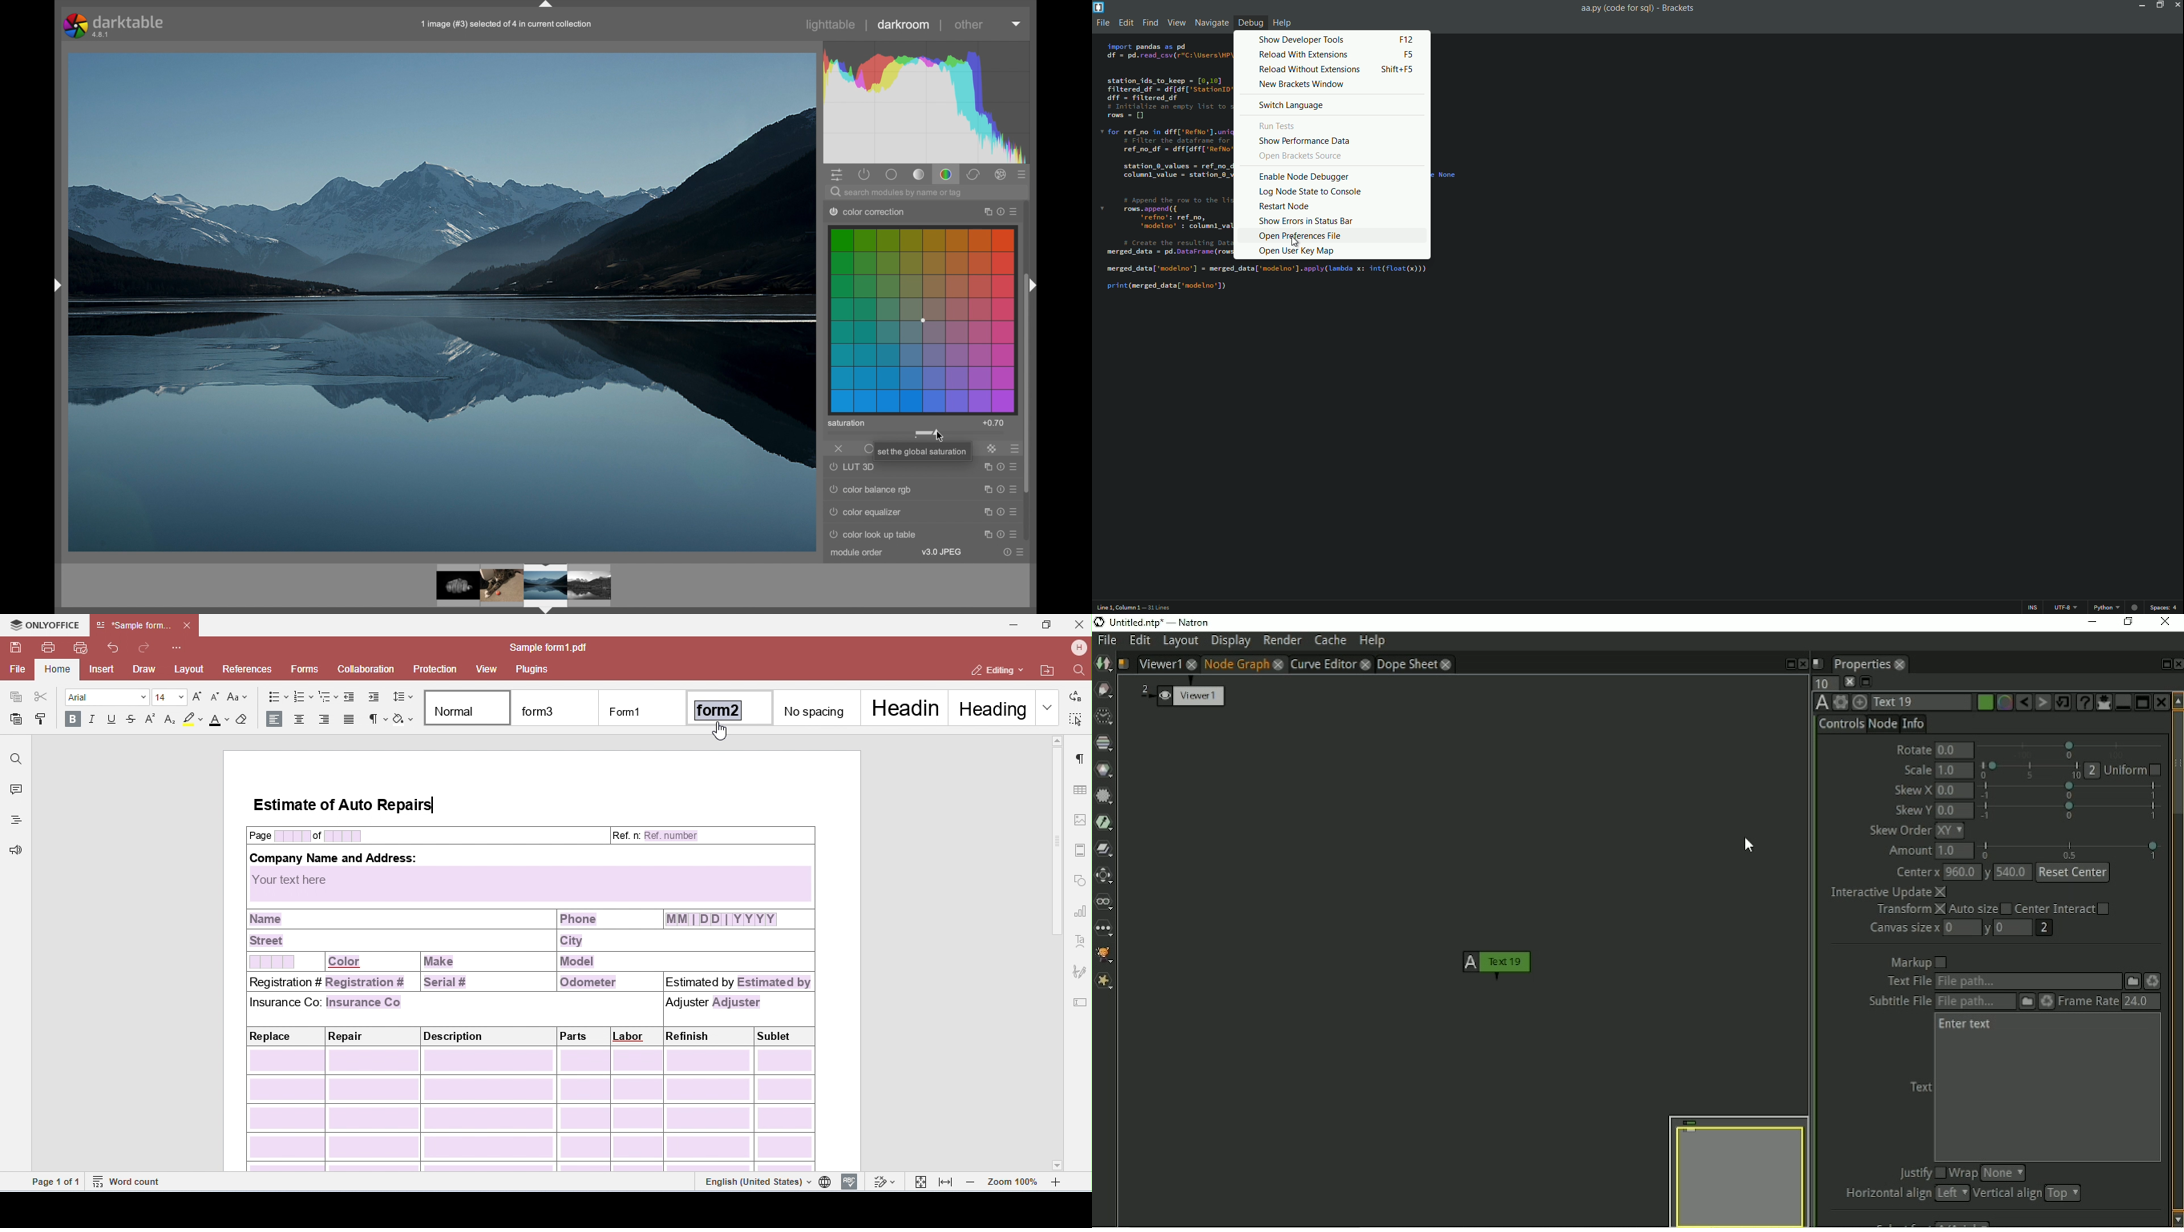 The image size is (2184, 1232). I want to click on color balance, so click(868, 488).